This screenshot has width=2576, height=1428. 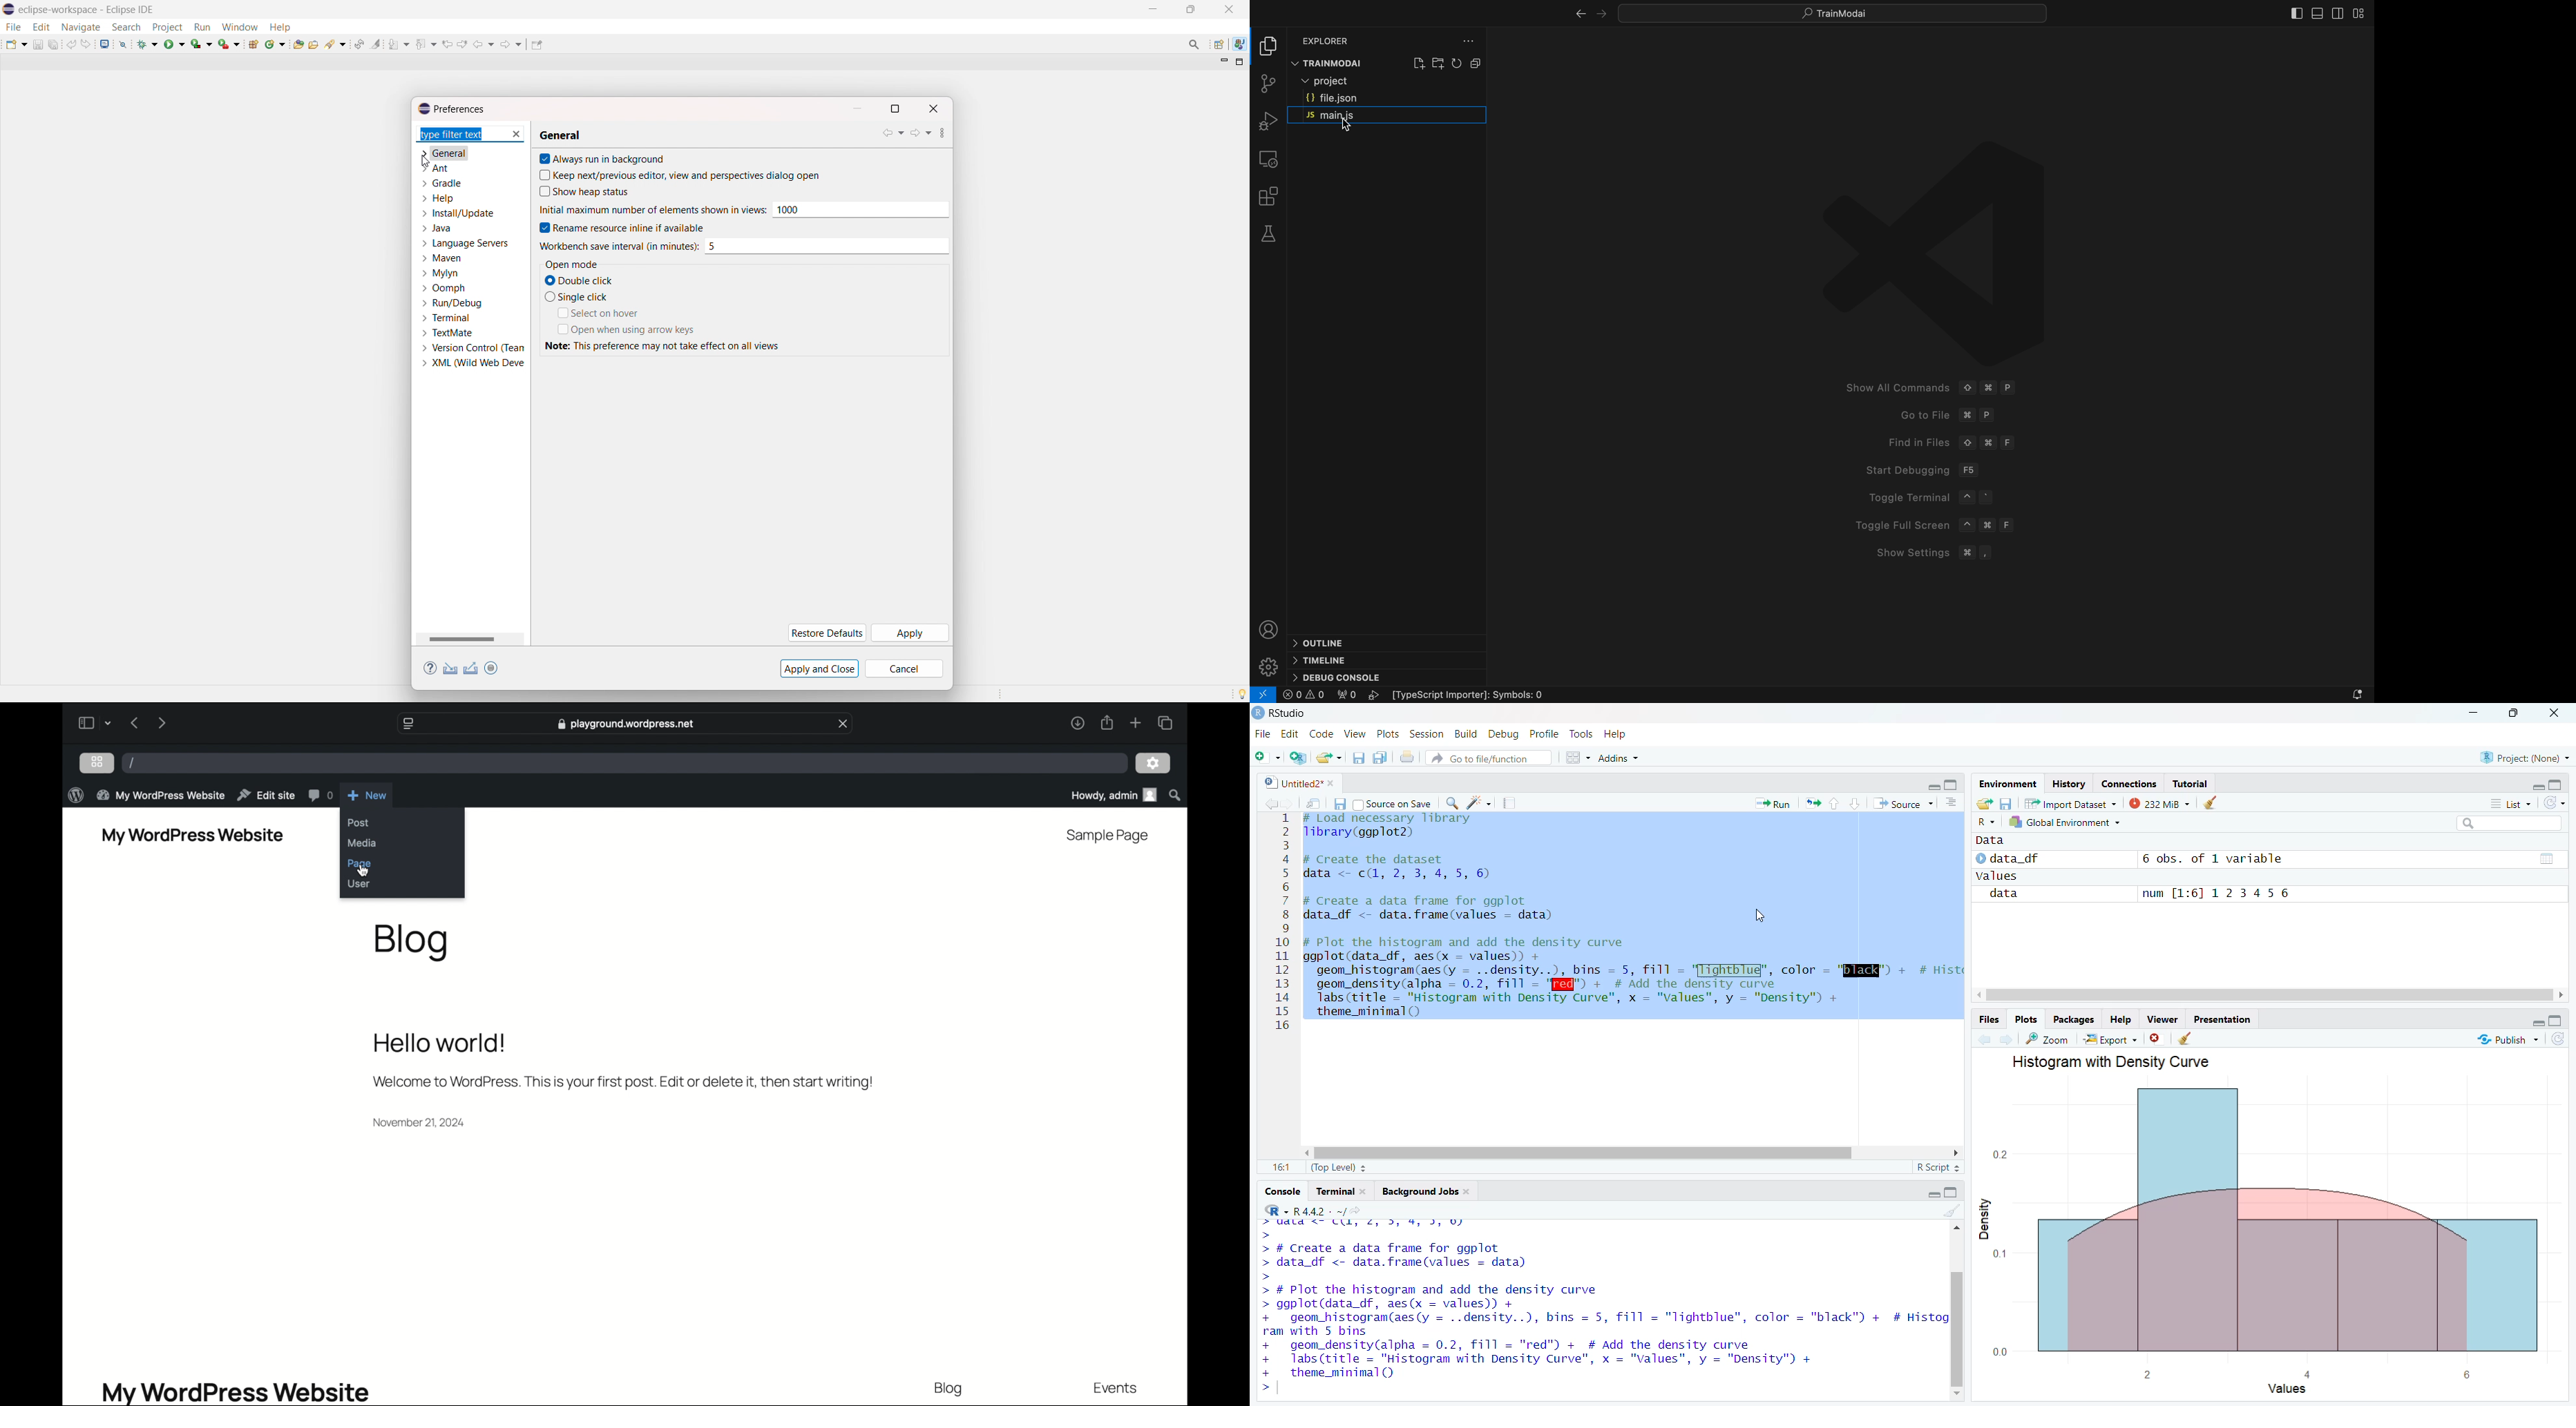 I want to click on view the current working directory, so click(x=1357, y=1210).